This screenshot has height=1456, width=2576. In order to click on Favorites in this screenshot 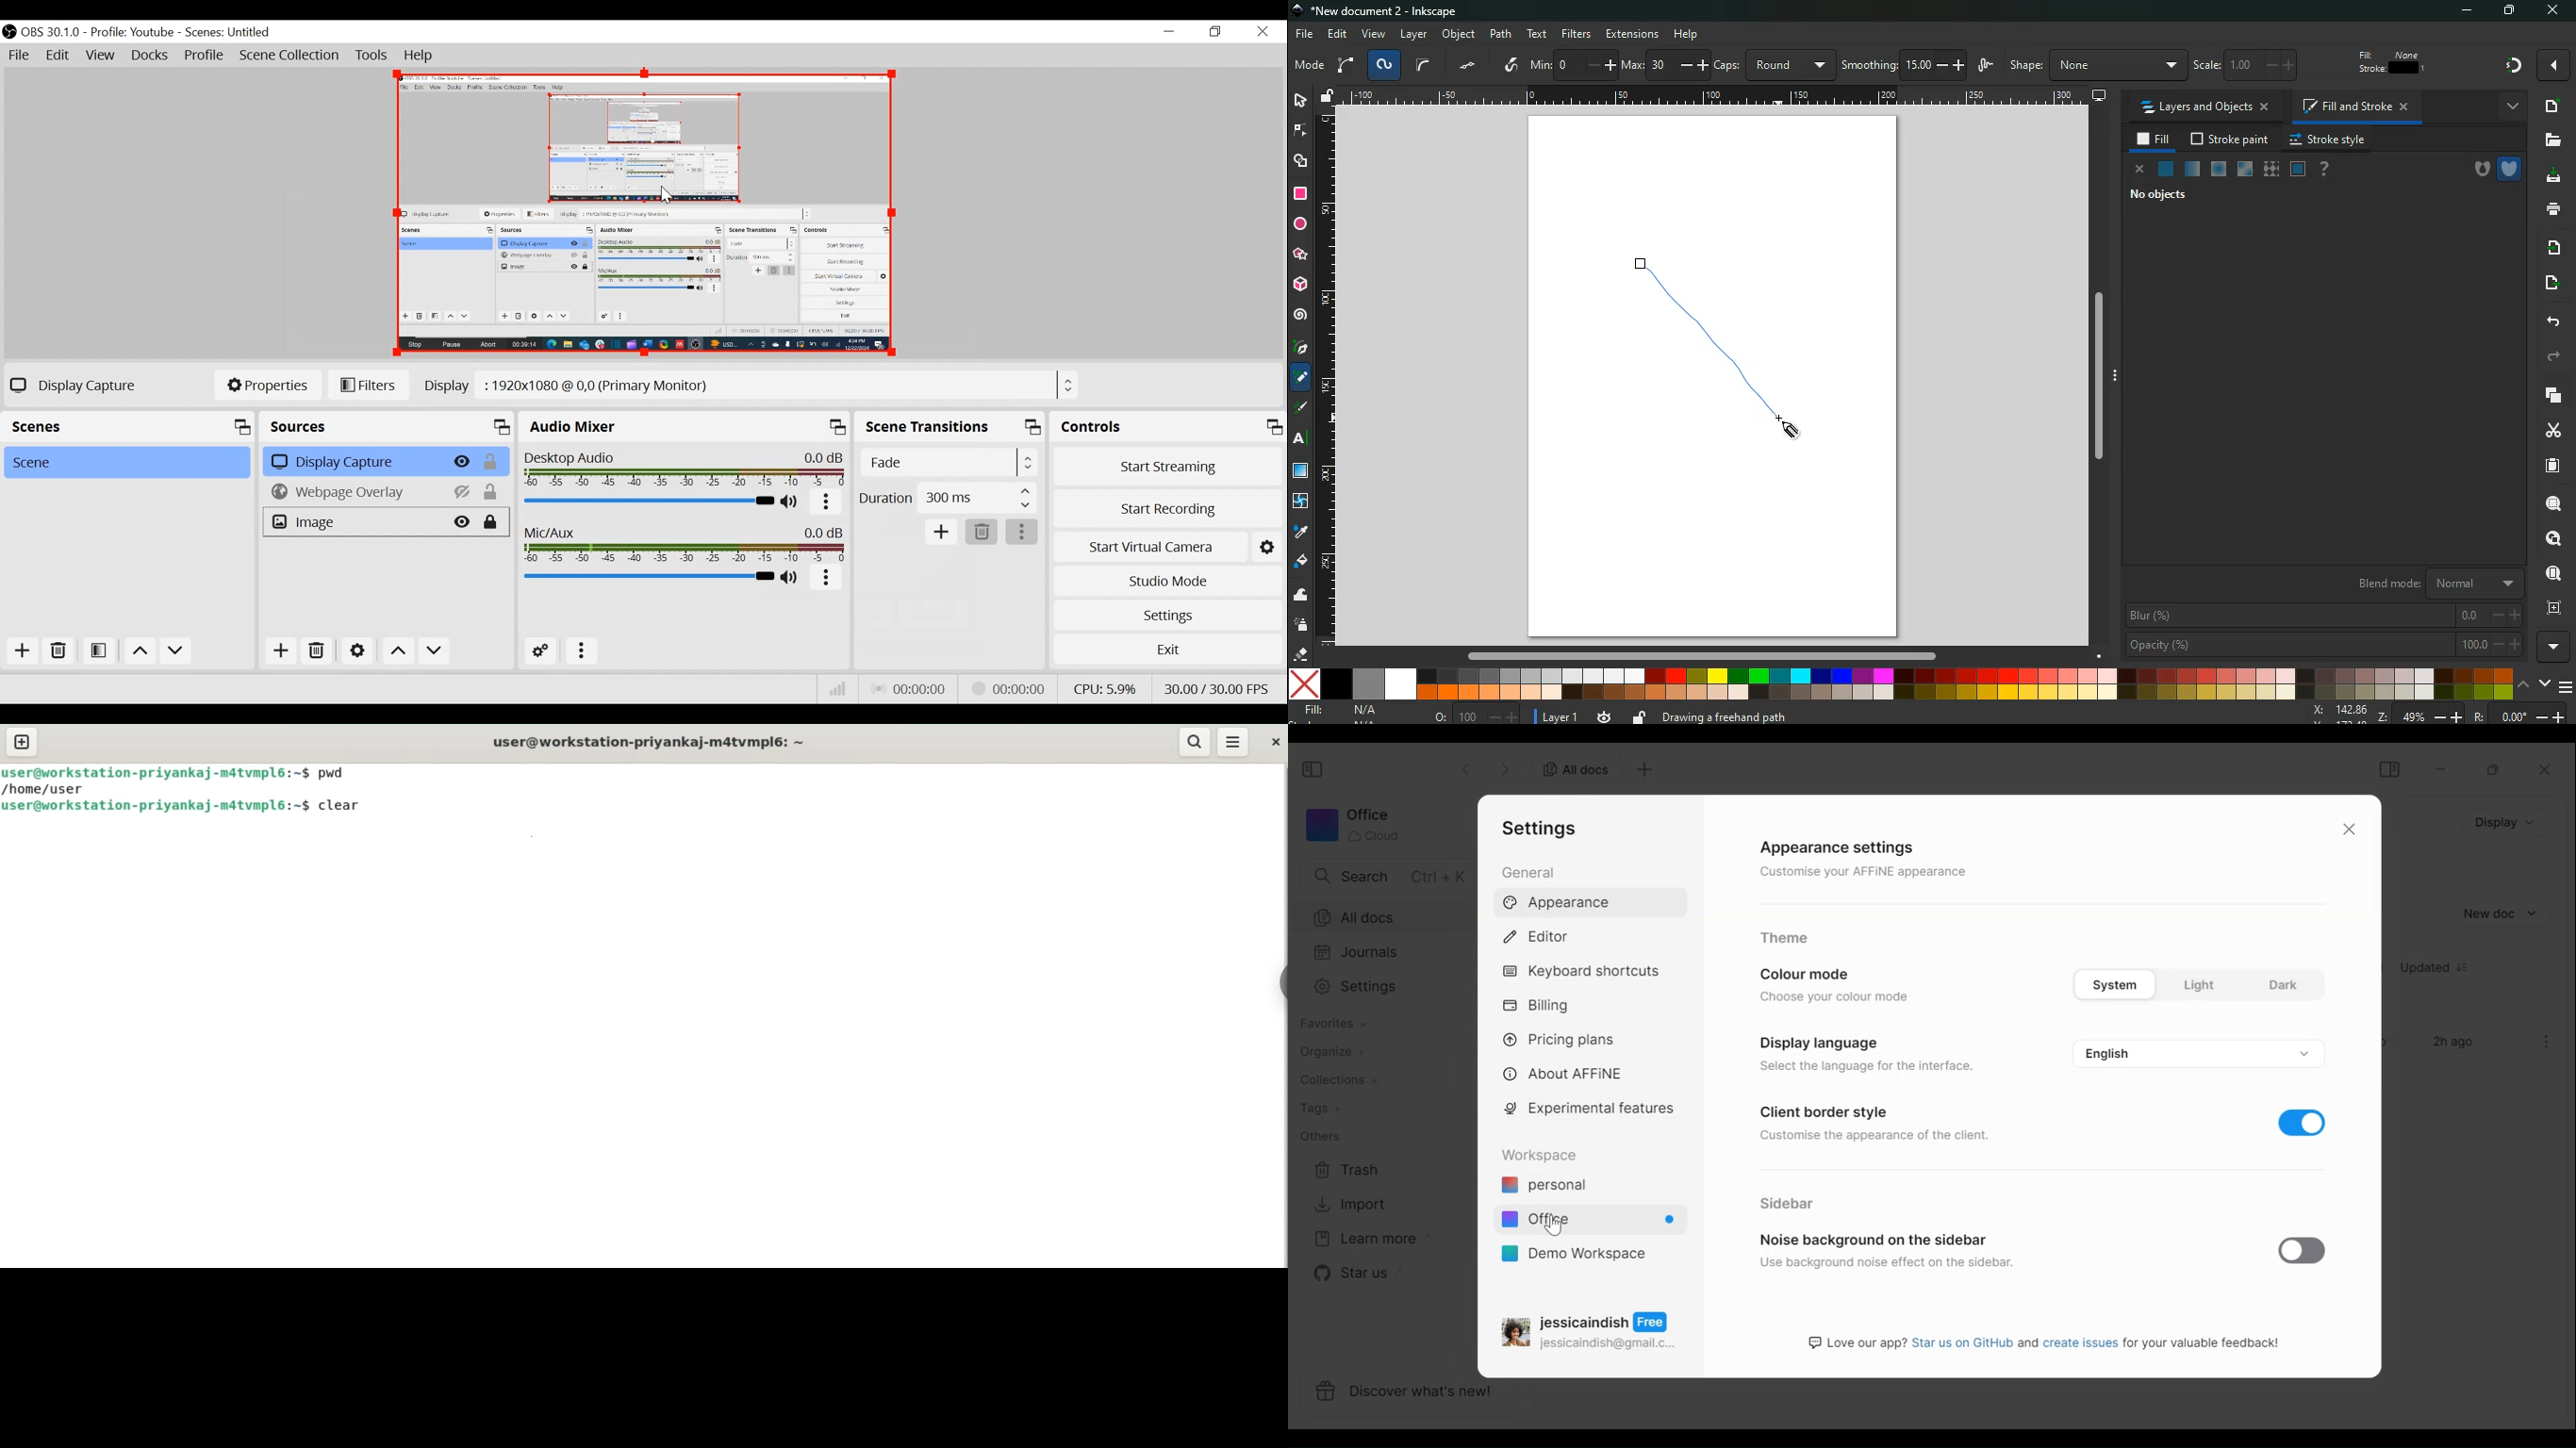, I will do `click(1332, 1024)`.